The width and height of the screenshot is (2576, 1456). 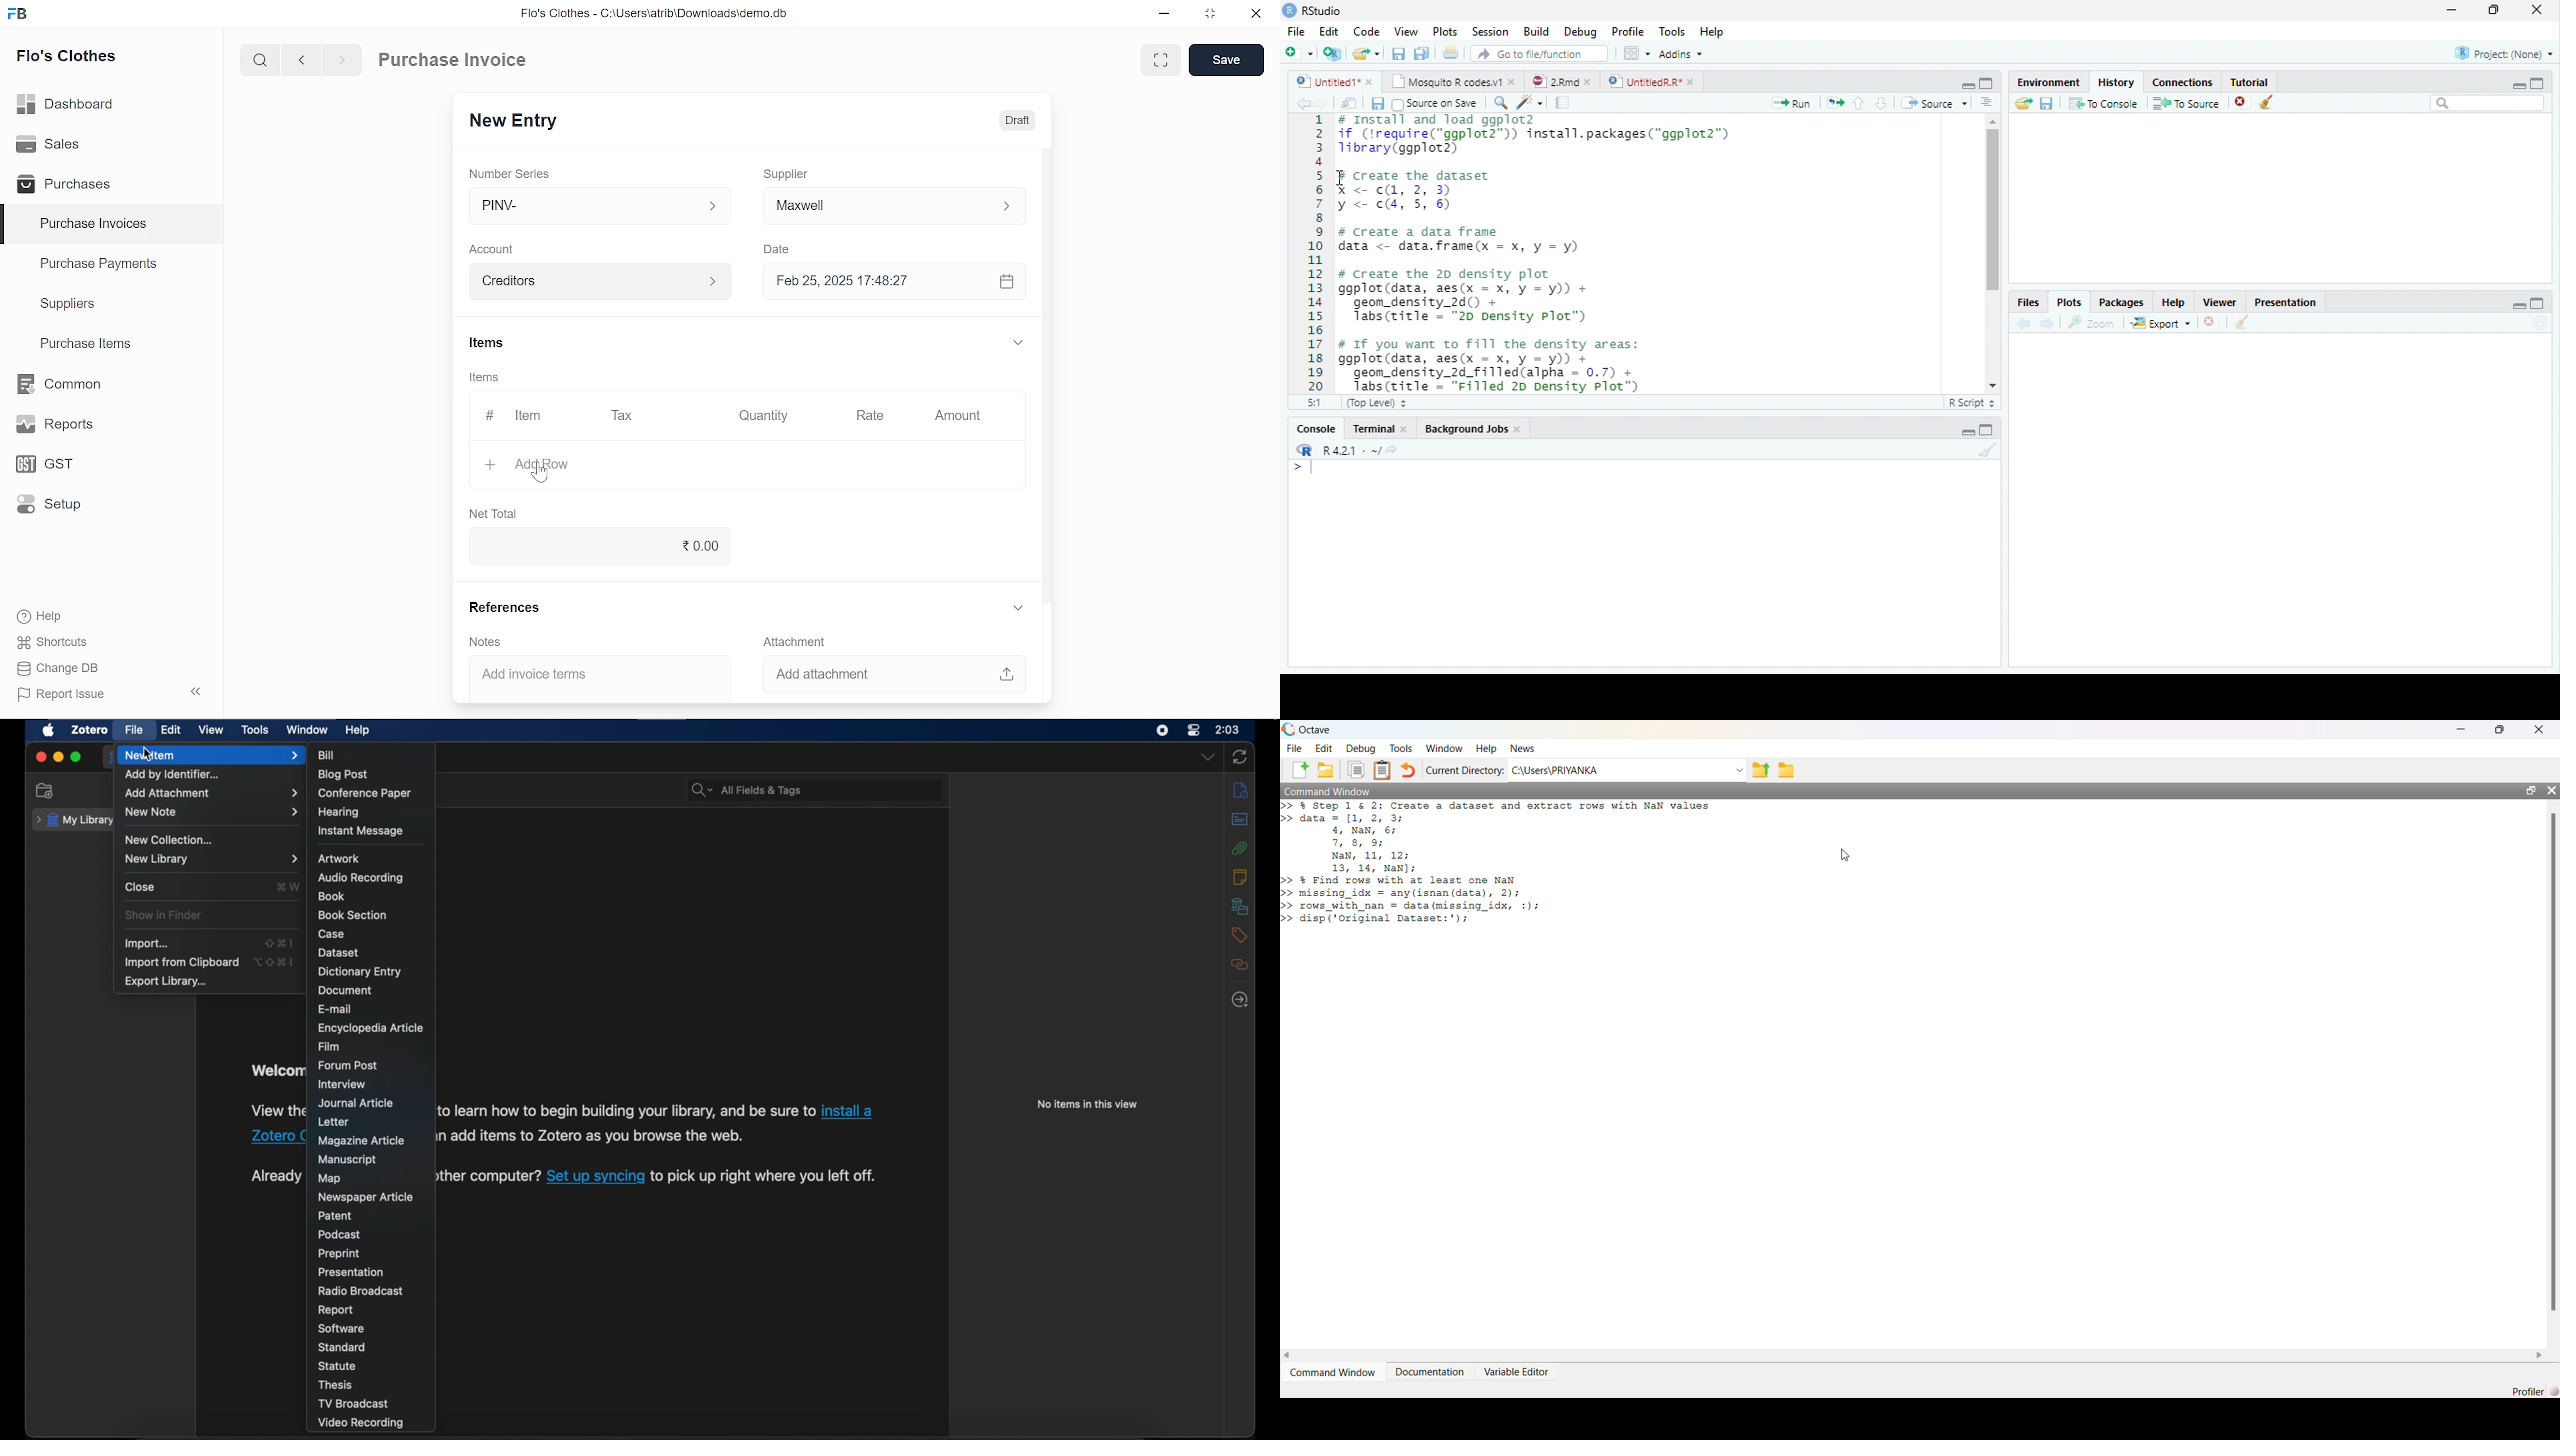 I want to click on maximize, so click(x=2539, y=303).